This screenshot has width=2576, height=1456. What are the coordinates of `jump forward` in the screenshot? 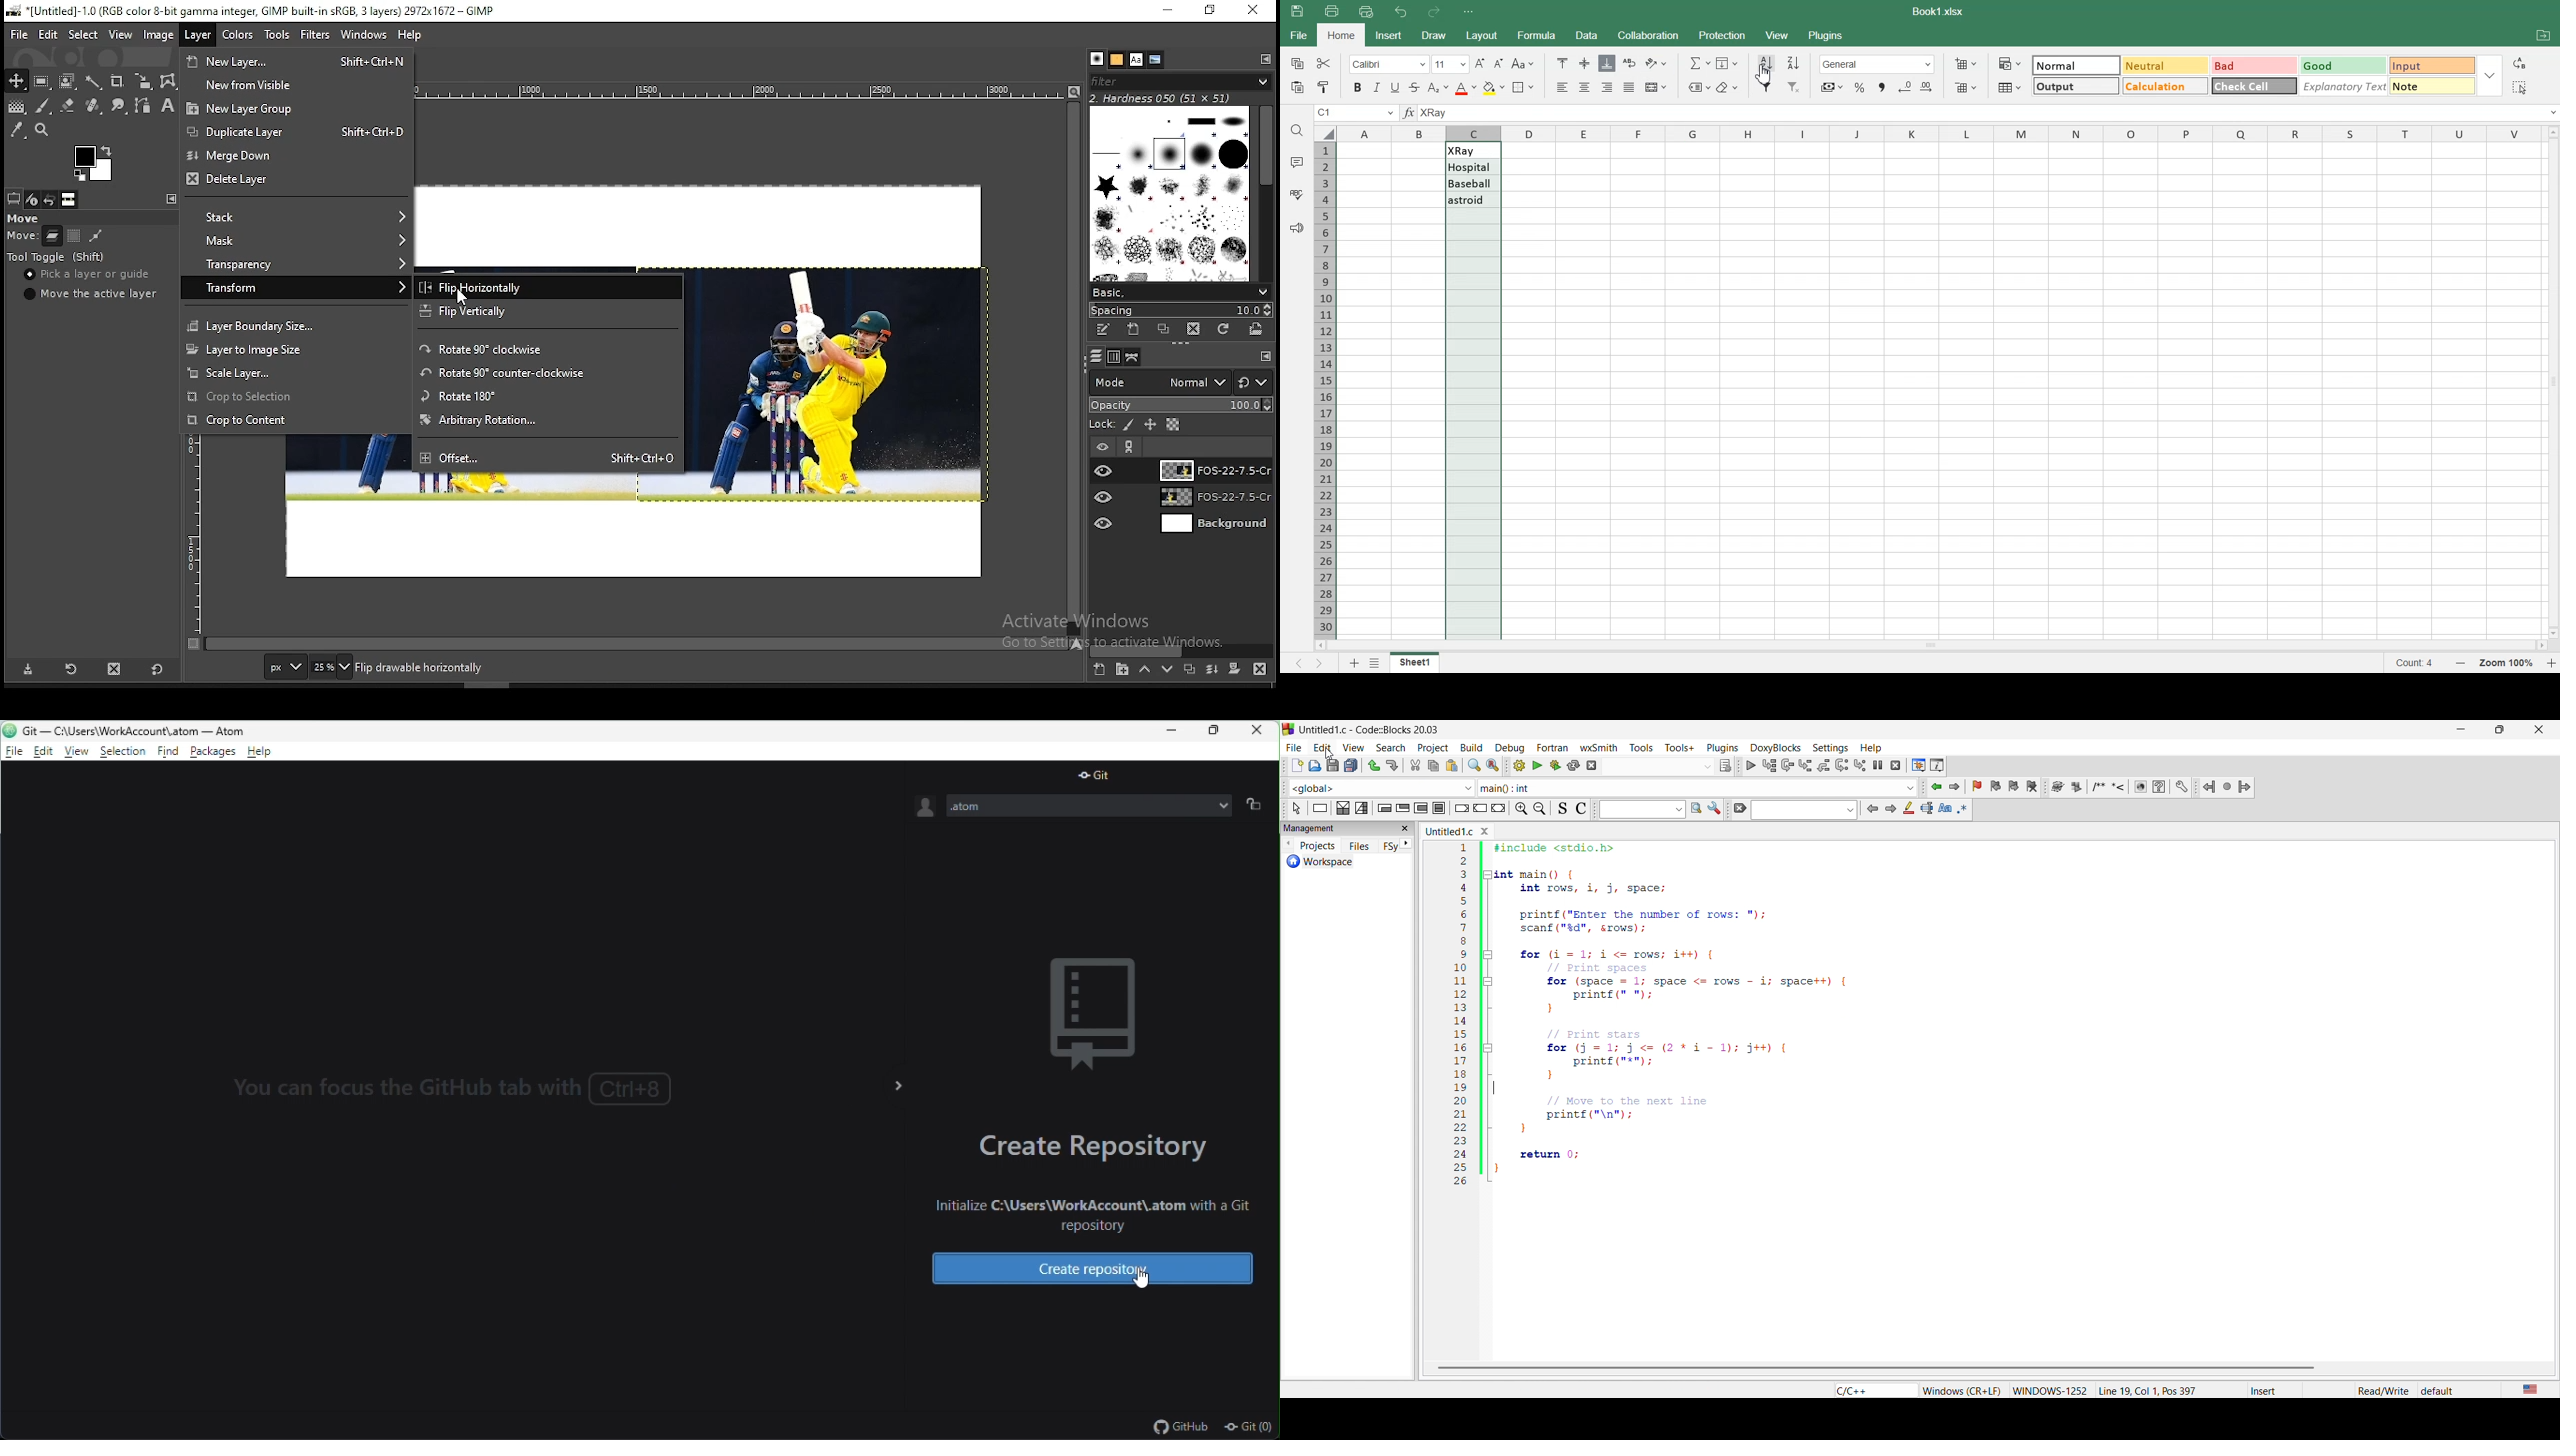 It's located at (1958, 787).